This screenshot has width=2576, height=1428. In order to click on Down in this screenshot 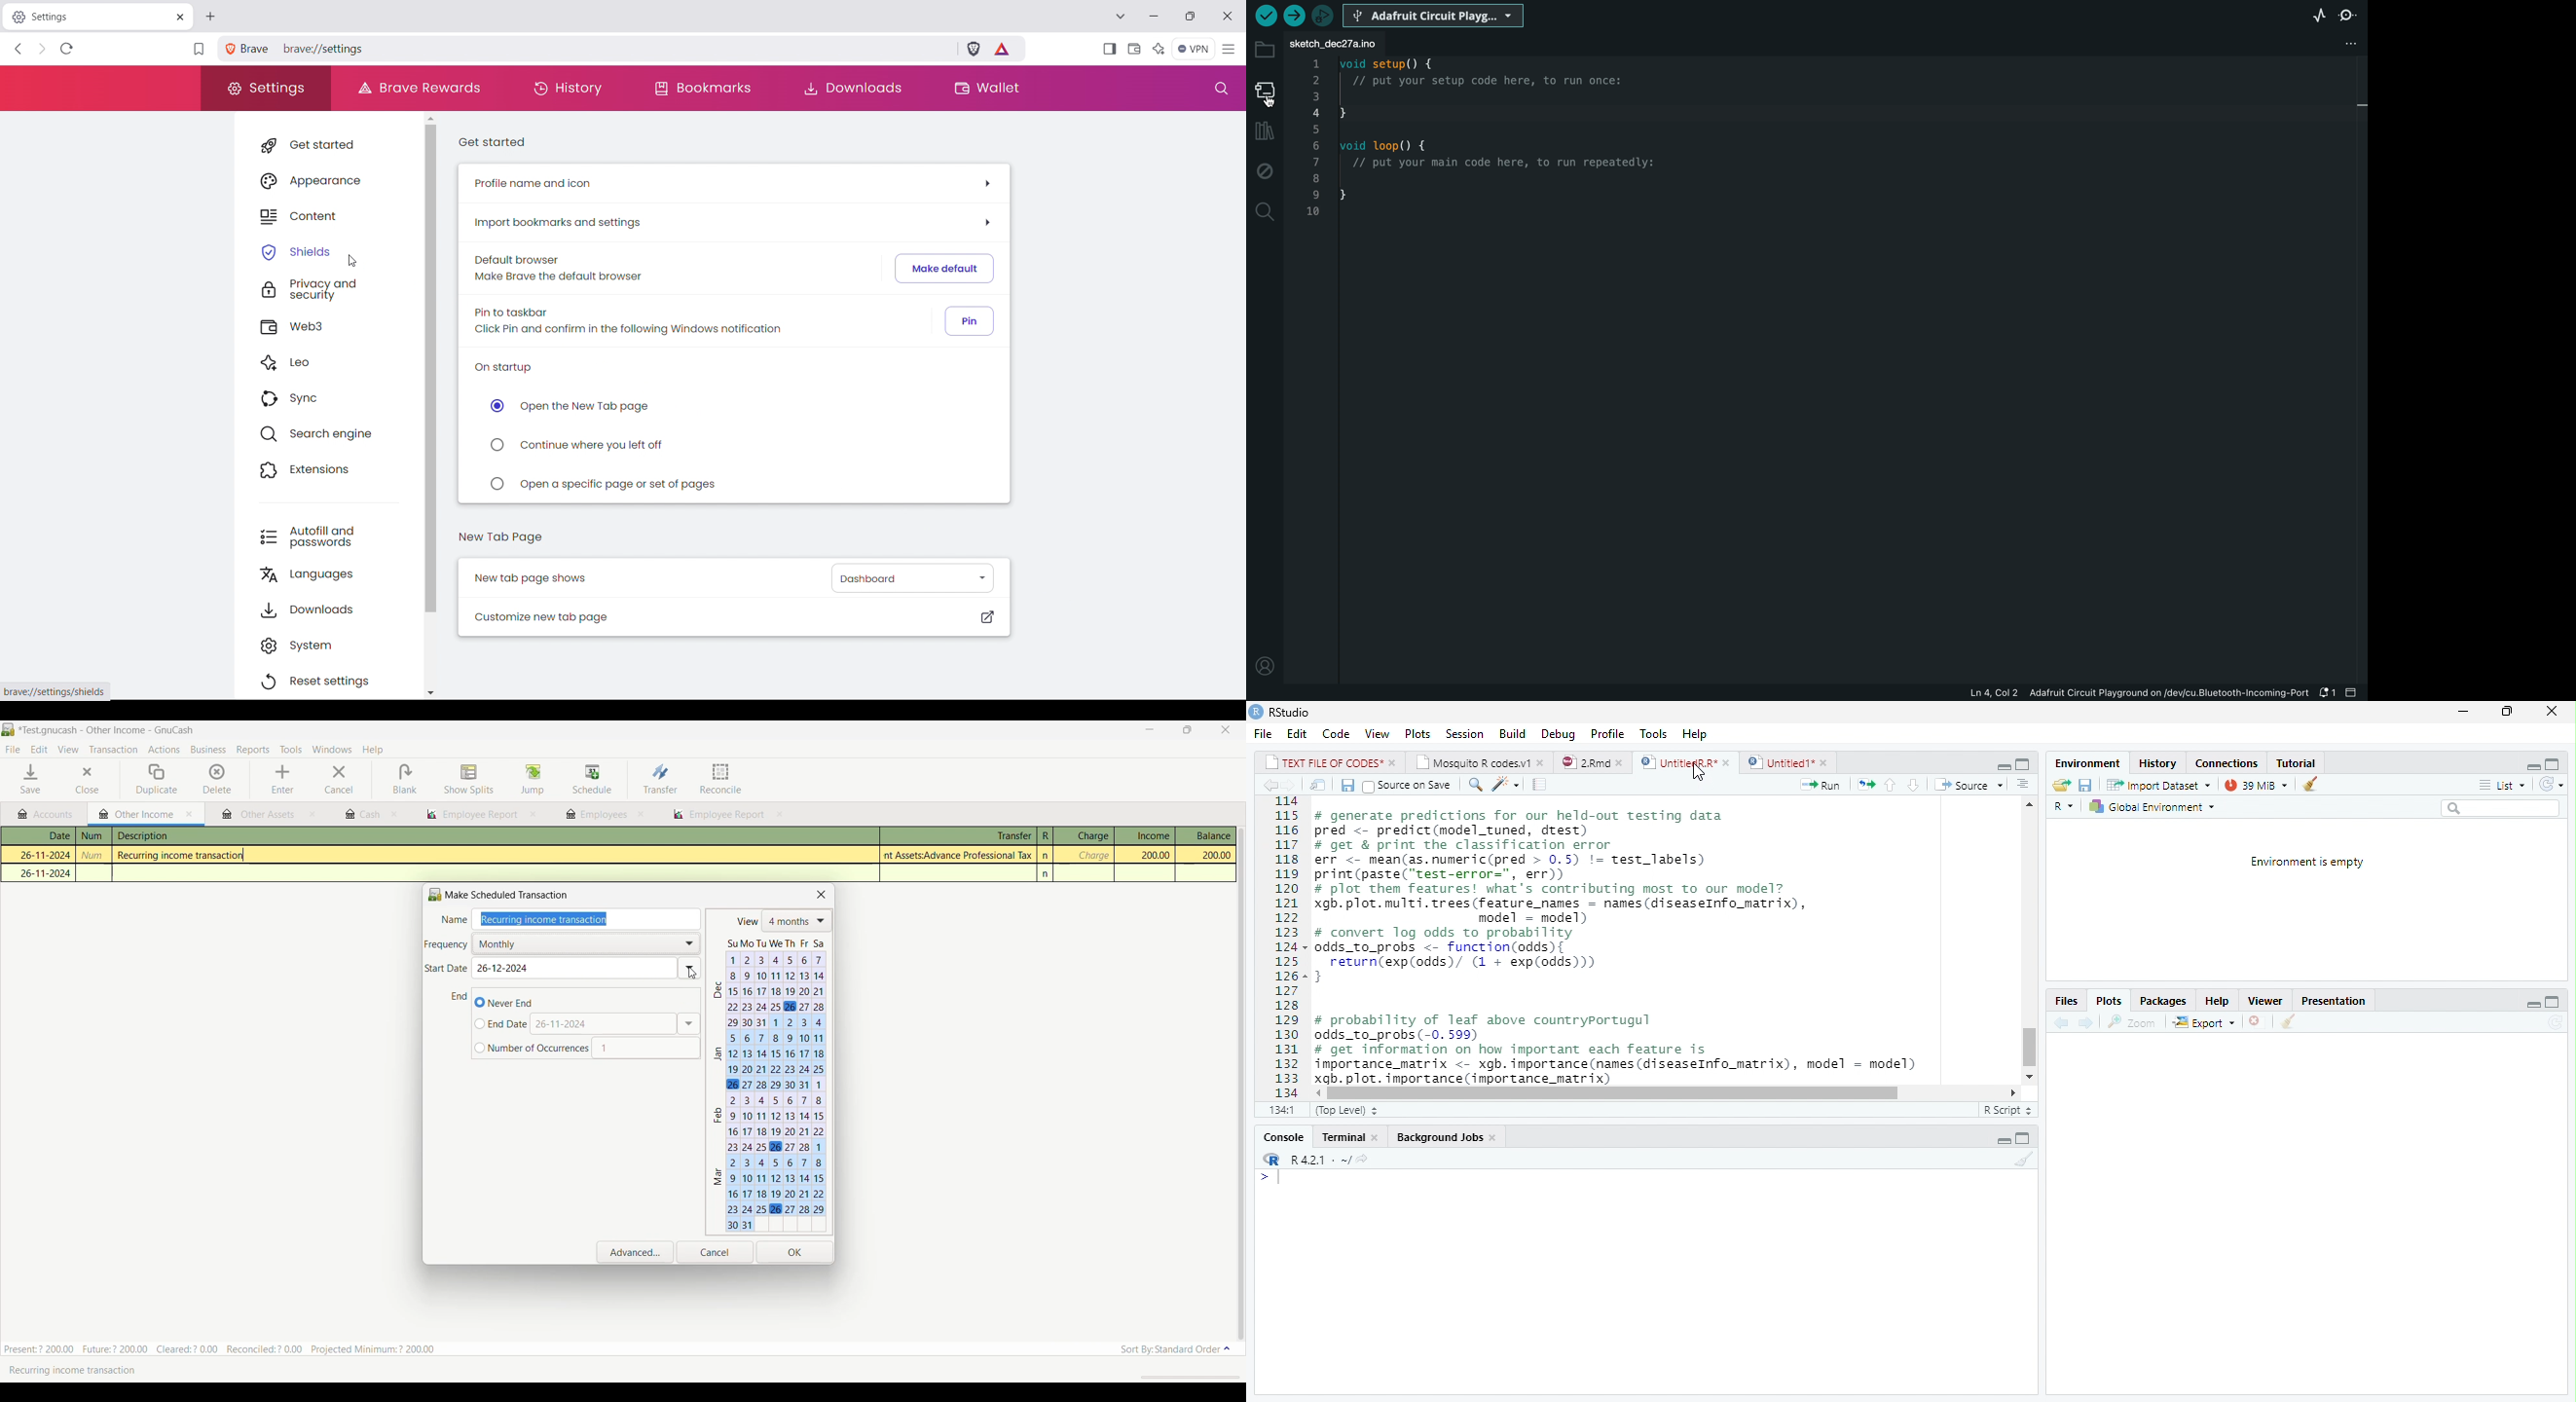, I will do `click(1913, 784)`.